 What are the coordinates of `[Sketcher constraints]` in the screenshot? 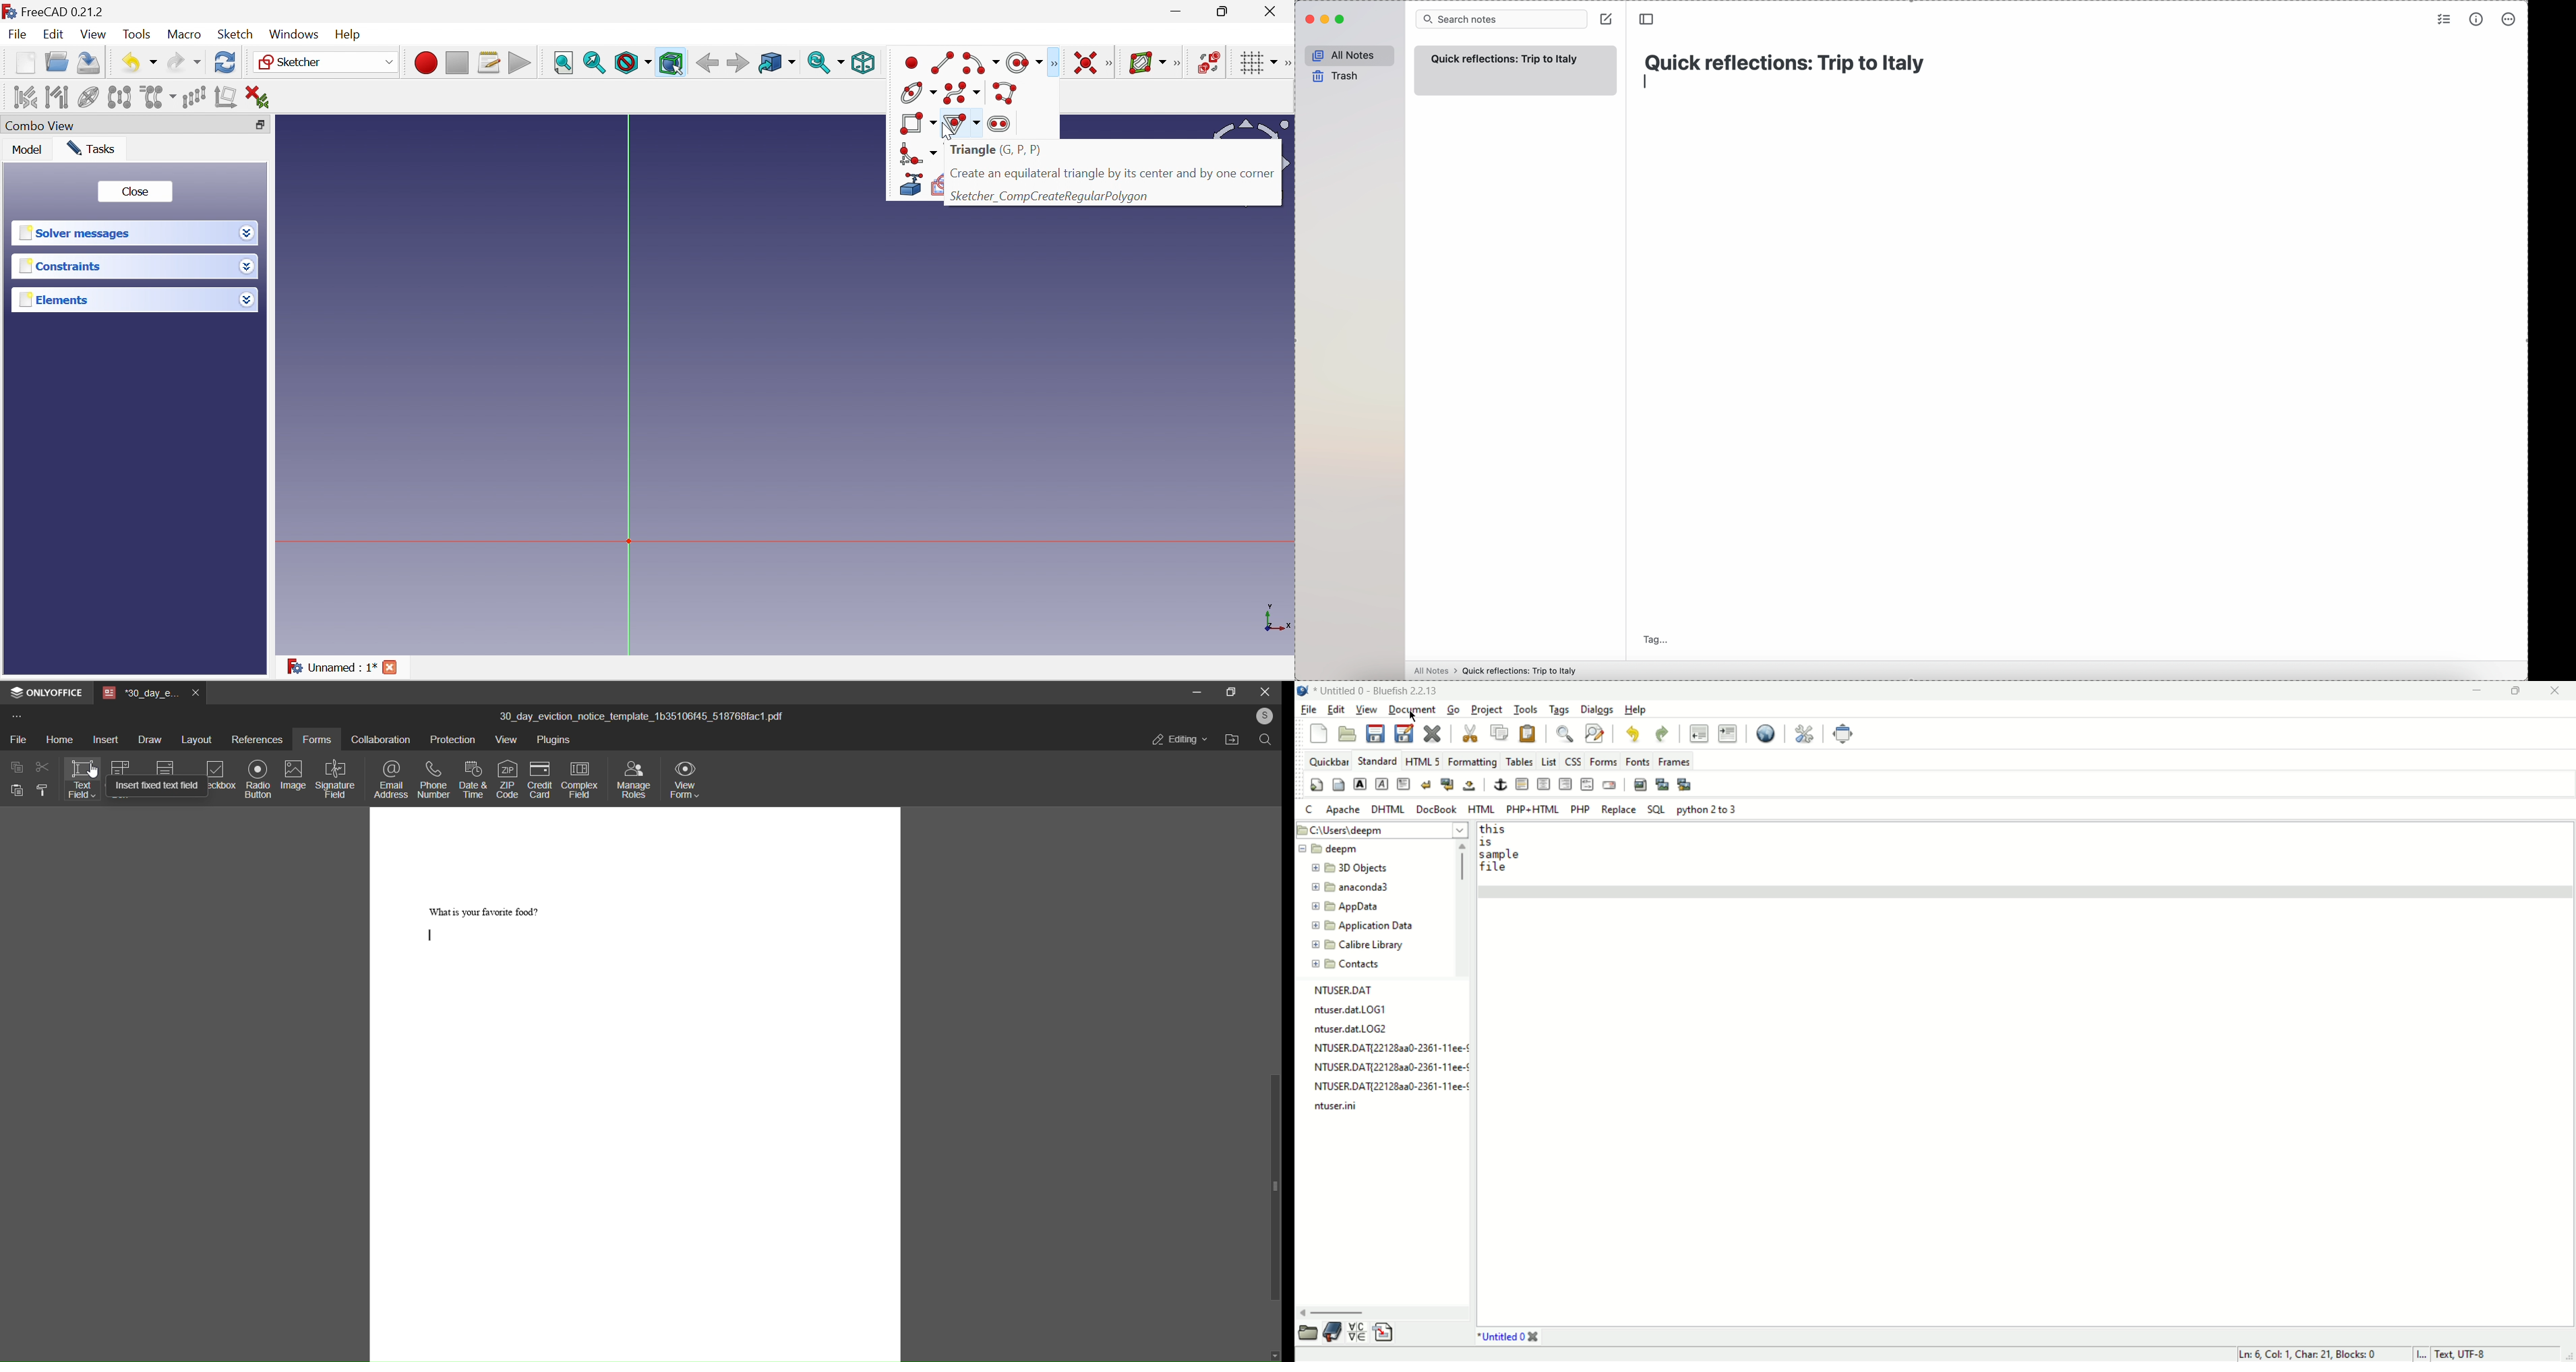 It's located at (1109, 64).